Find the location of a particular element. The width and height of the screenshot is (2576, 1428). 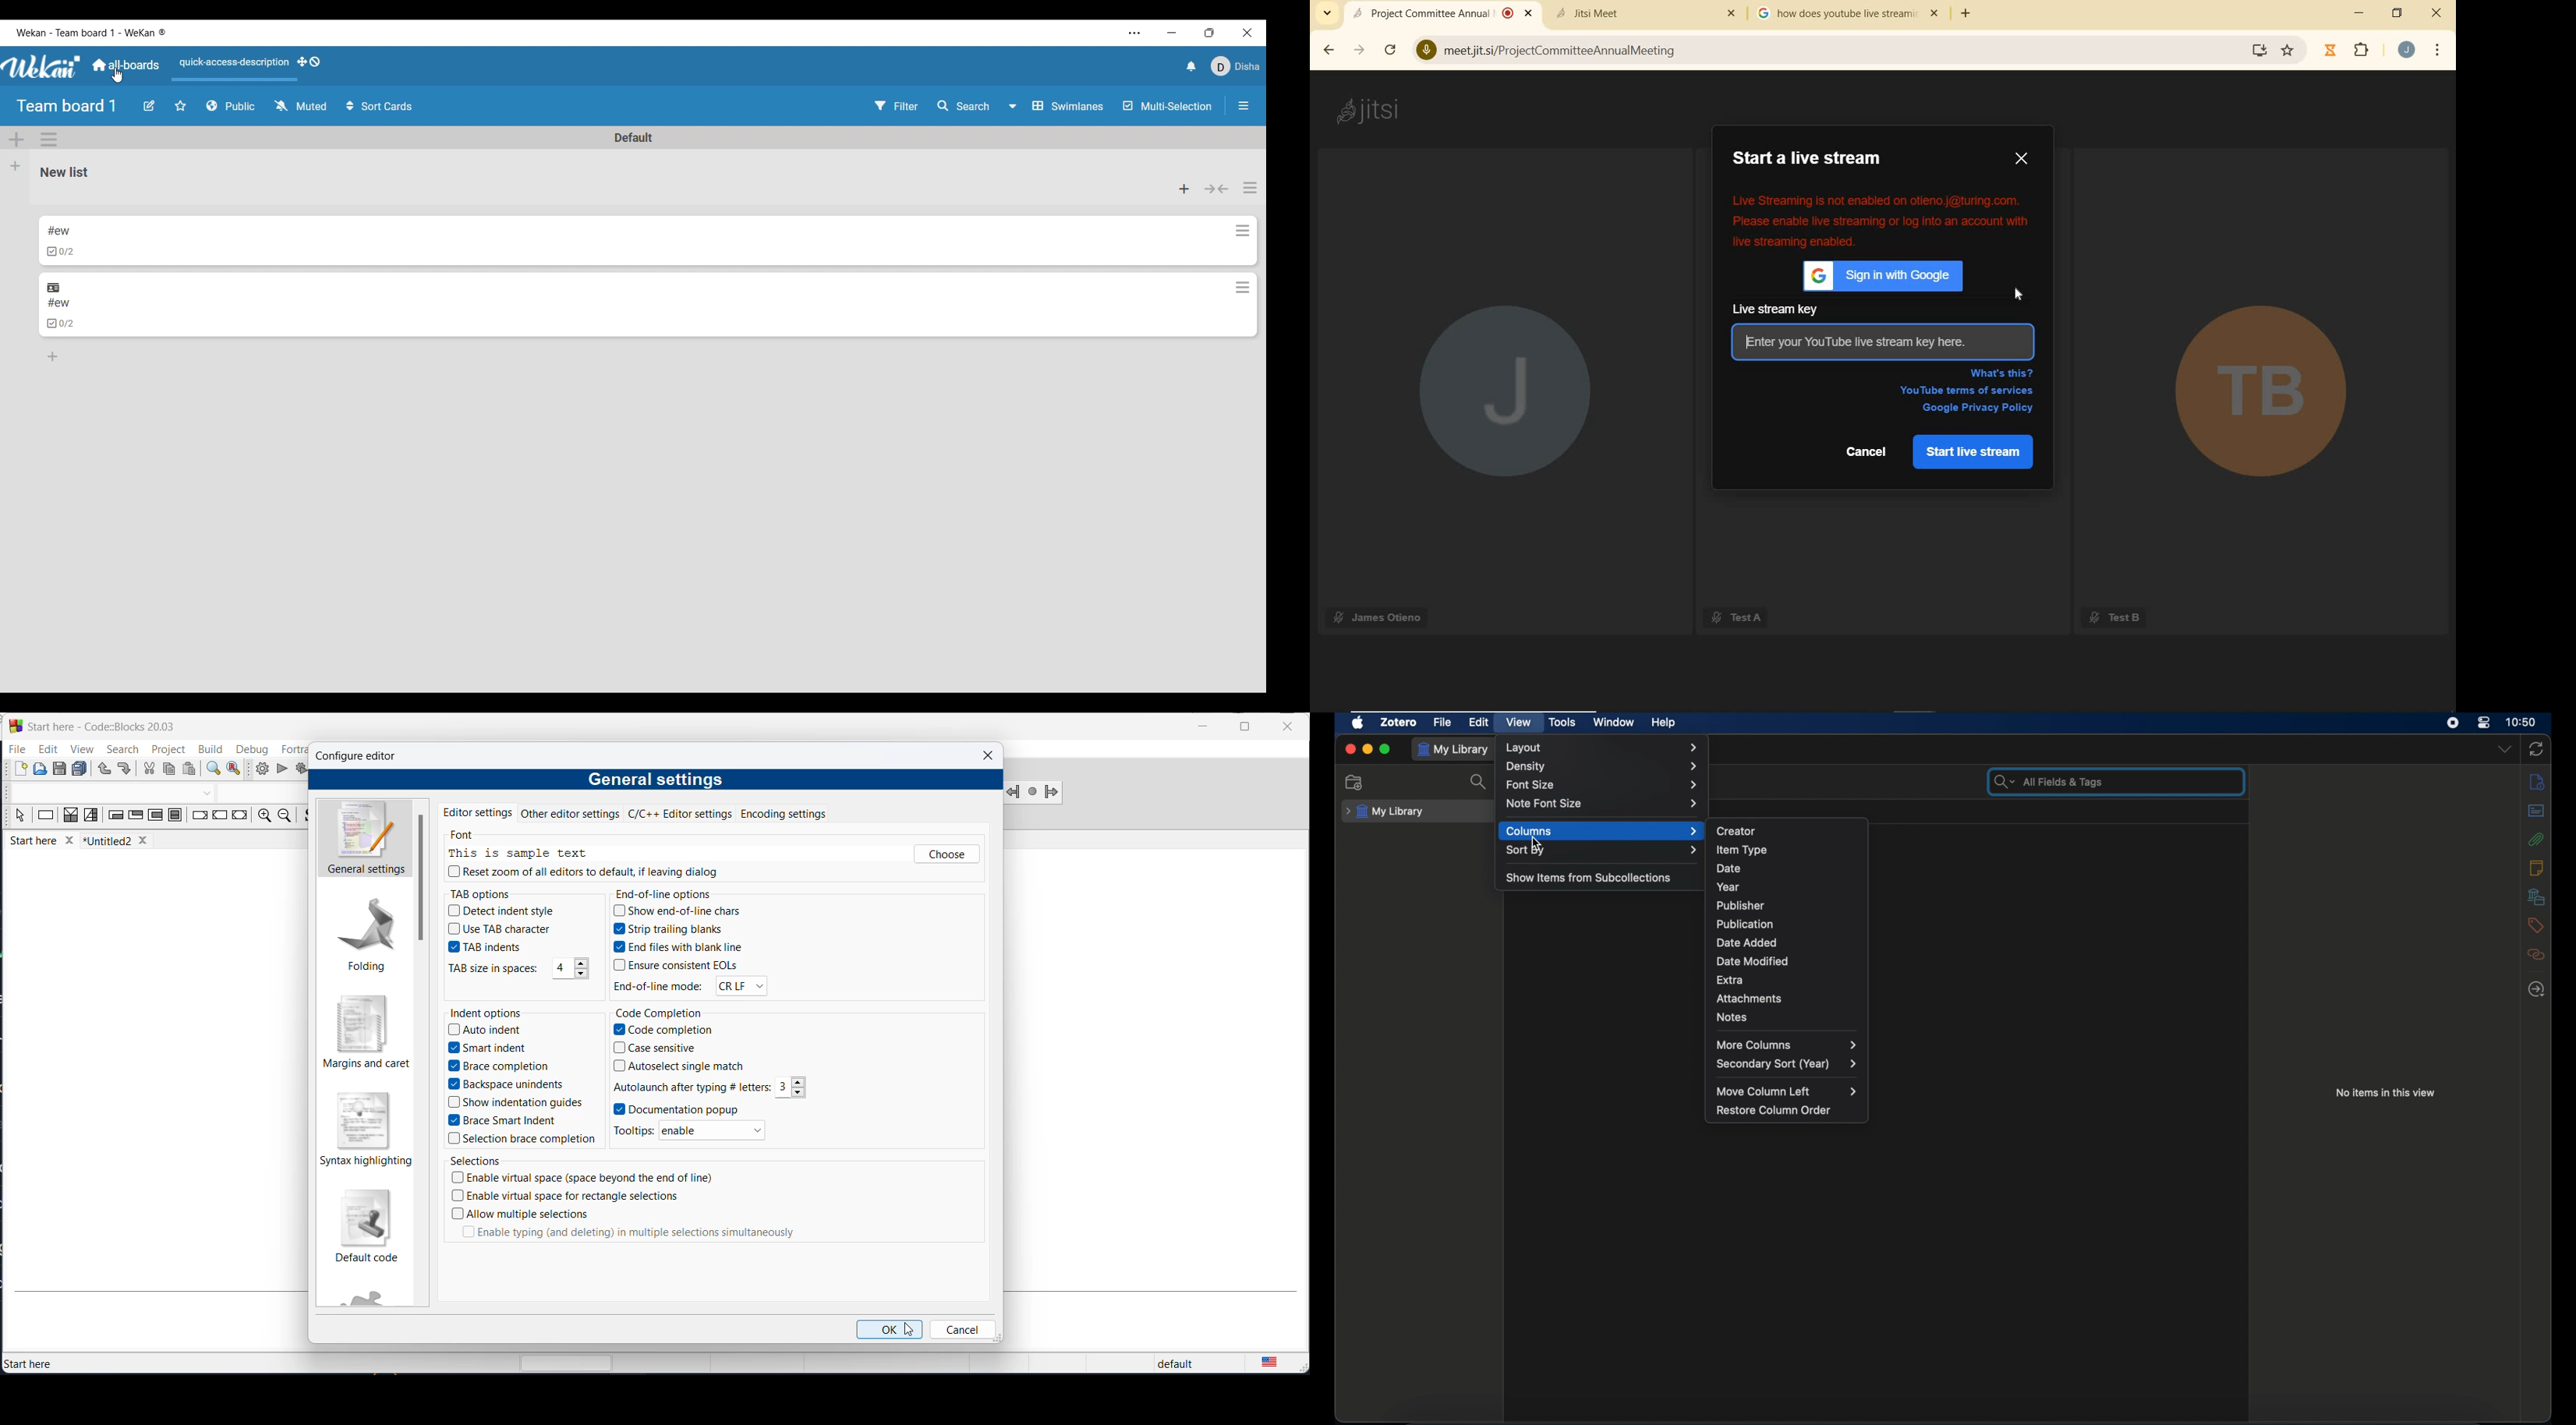

Privacy status of board changed is located at coordinates (231, 106).